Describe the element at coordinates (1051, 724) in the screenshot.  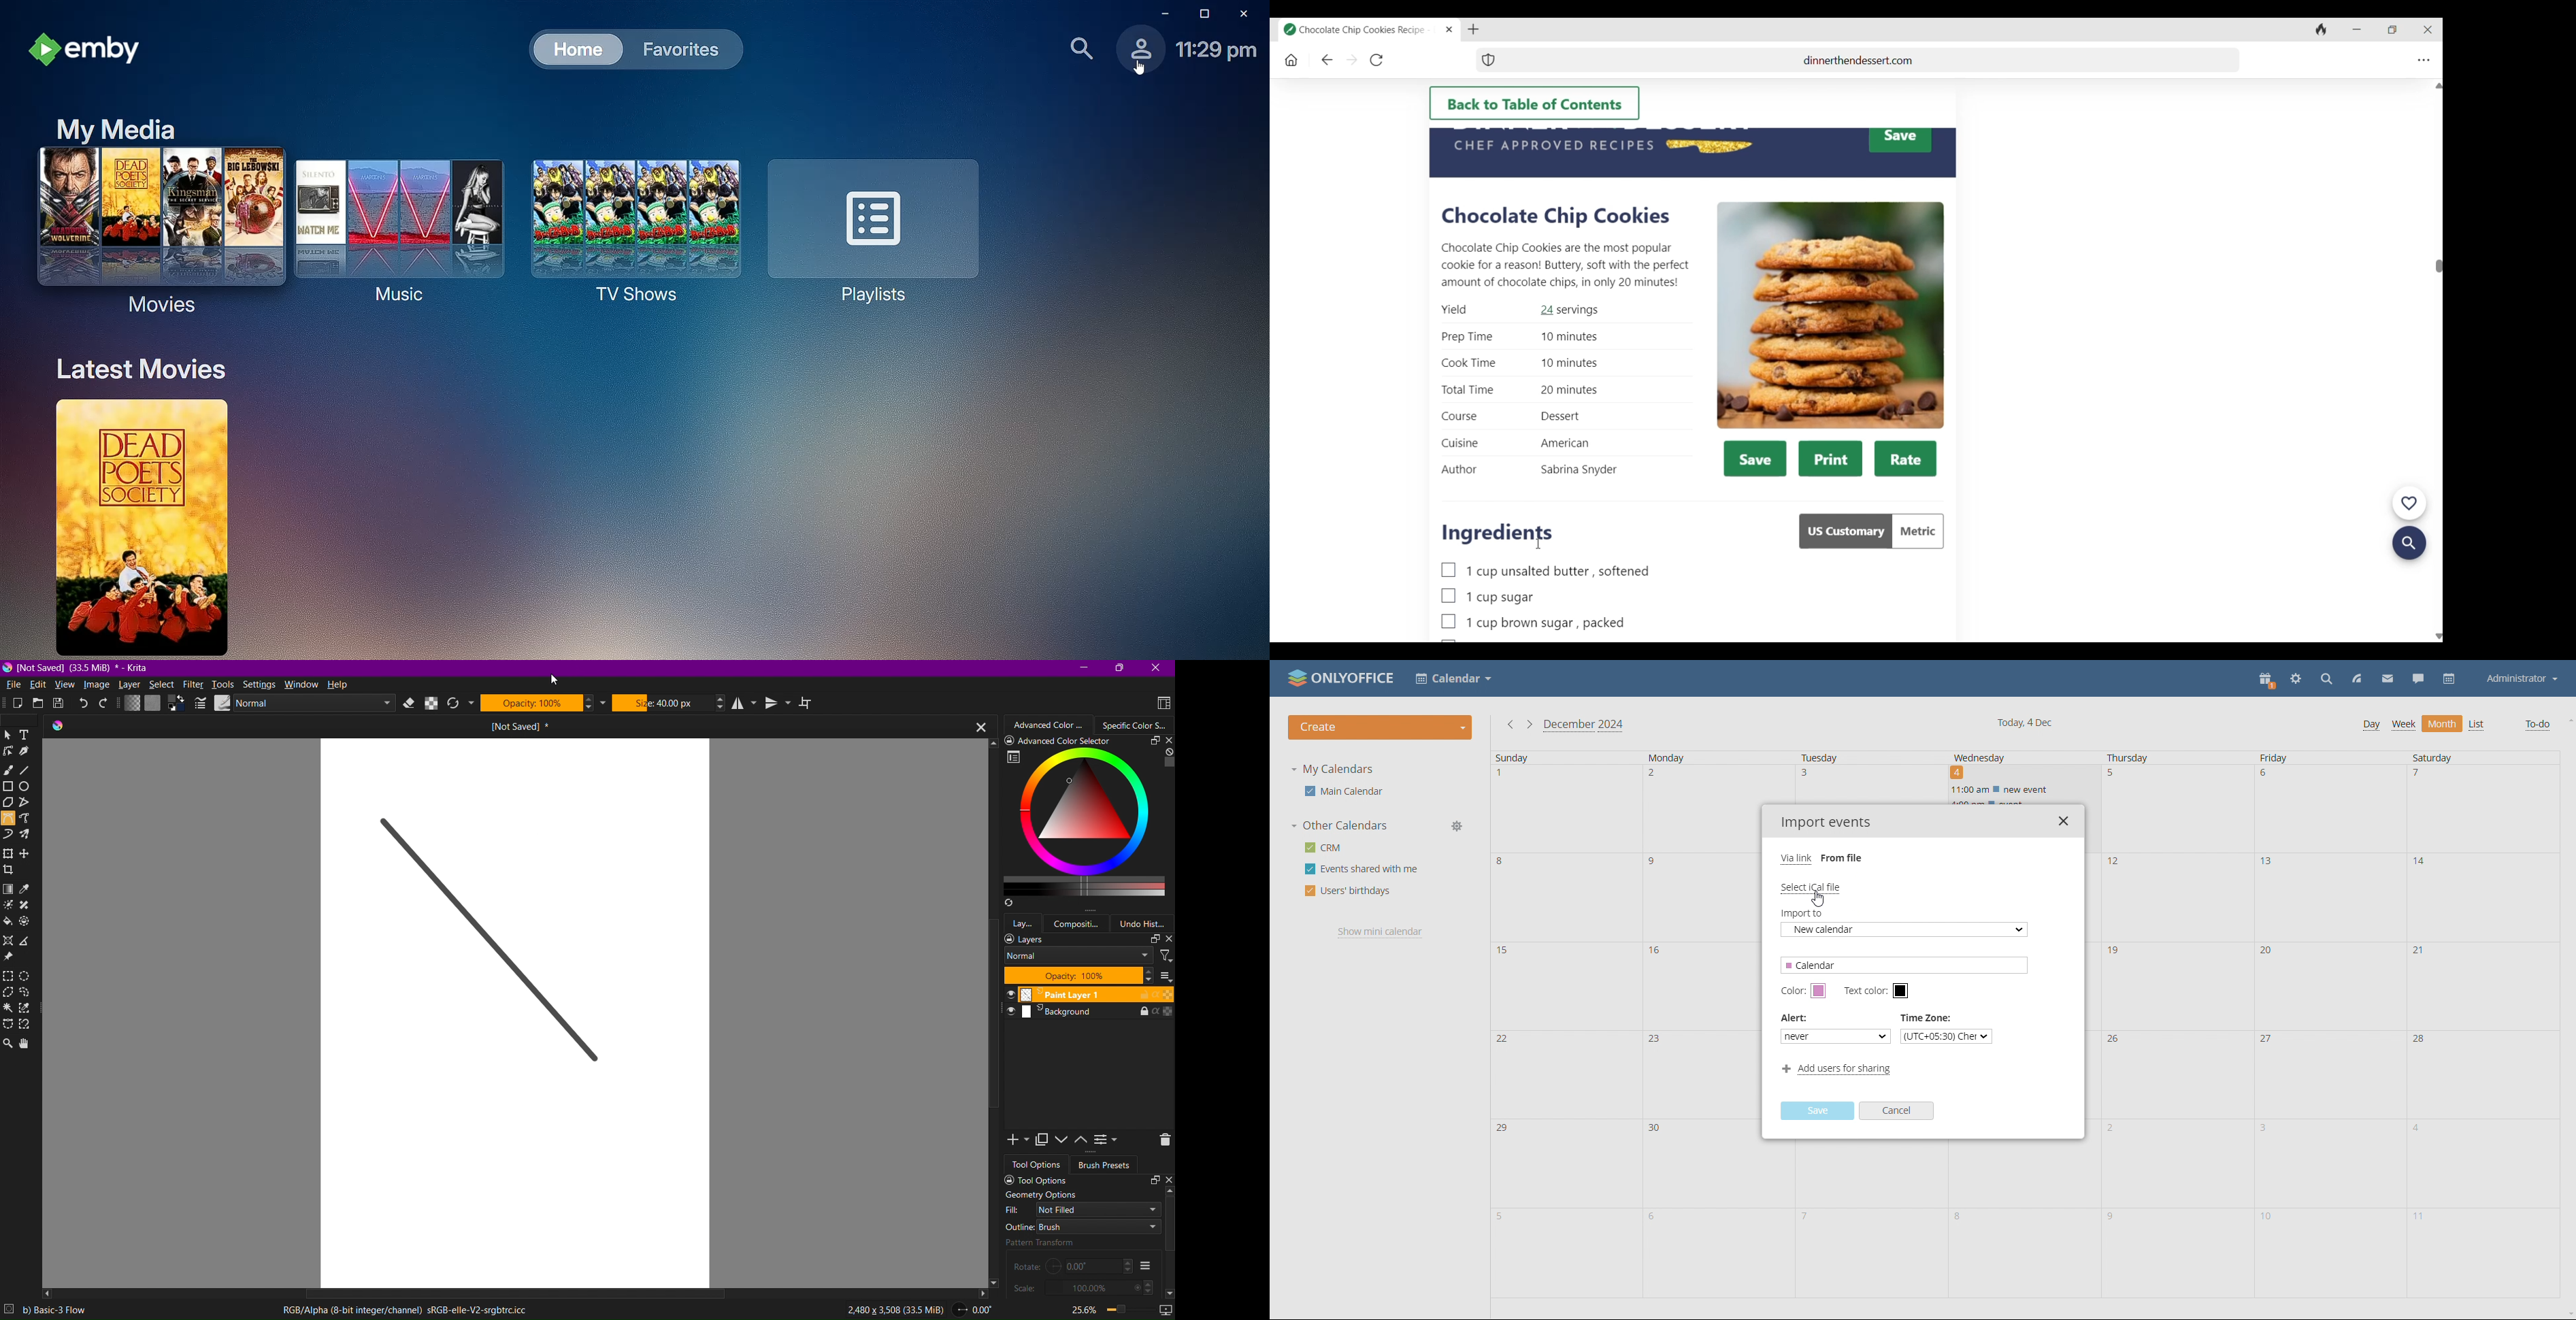
I see `Advanced Color Selector` at that location.